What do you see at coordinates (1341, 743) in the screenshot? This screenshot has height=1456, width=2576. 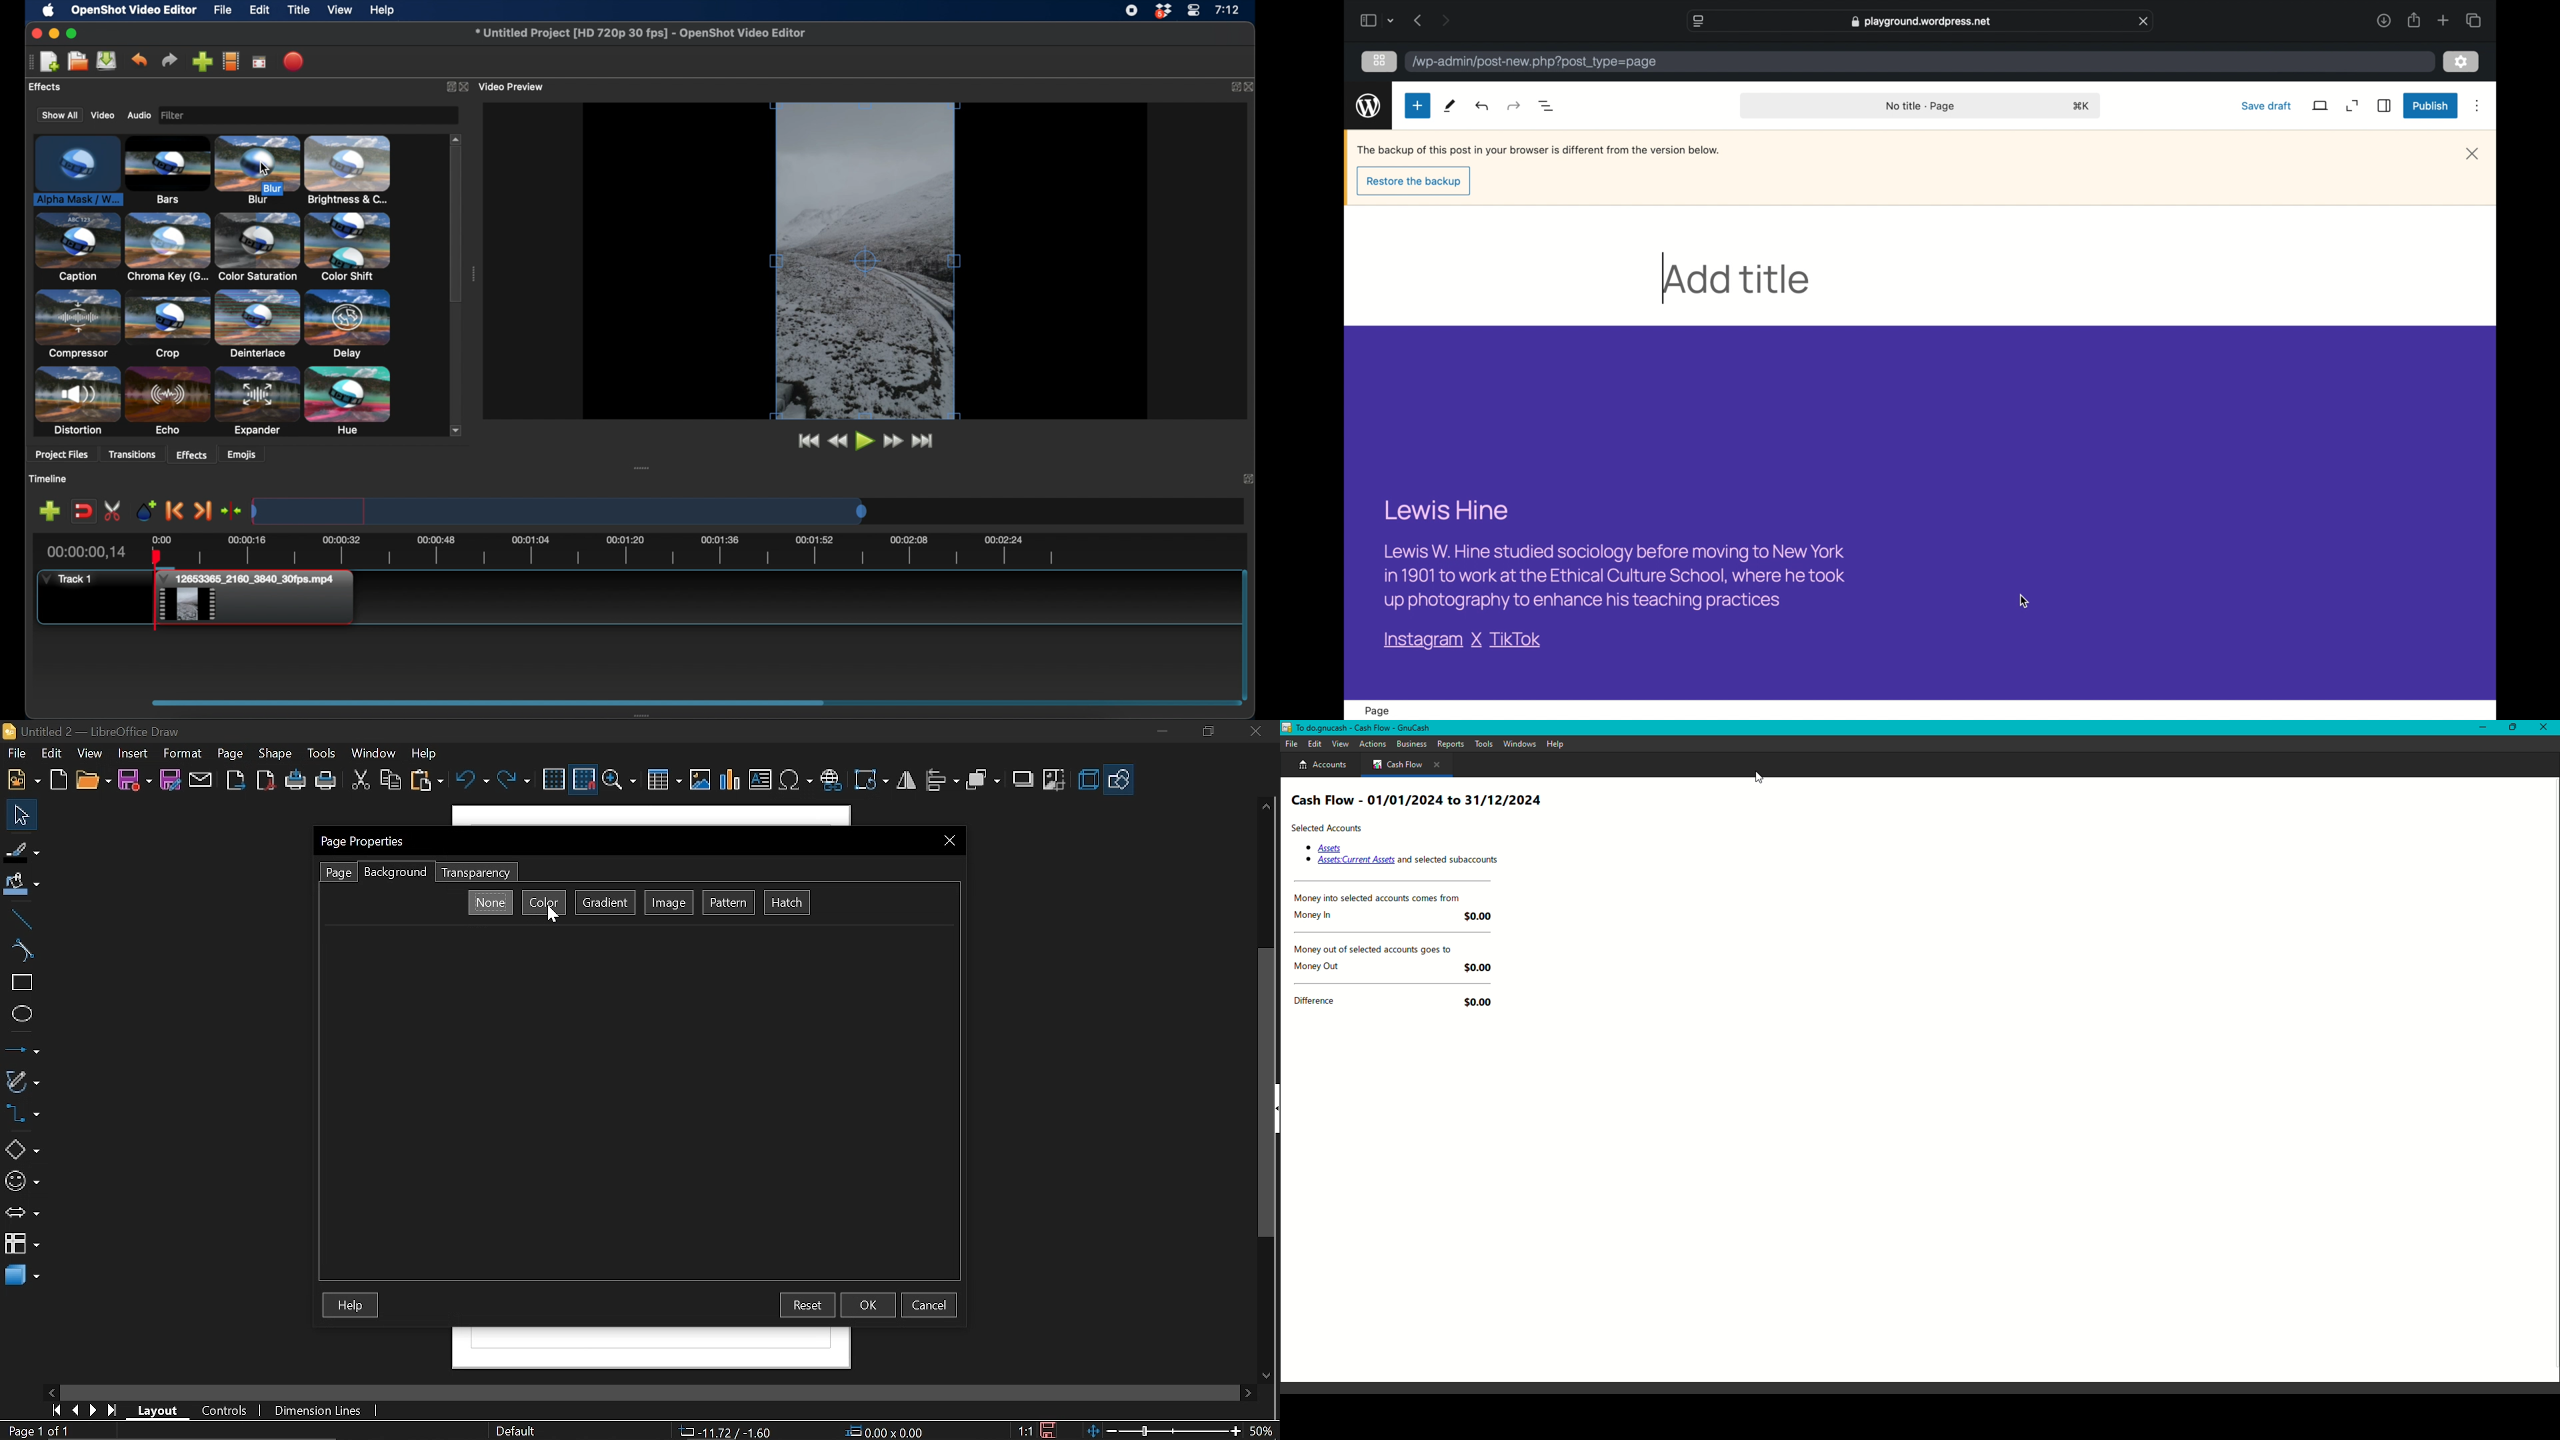 I see `View` at bounding box center [1341, 743].